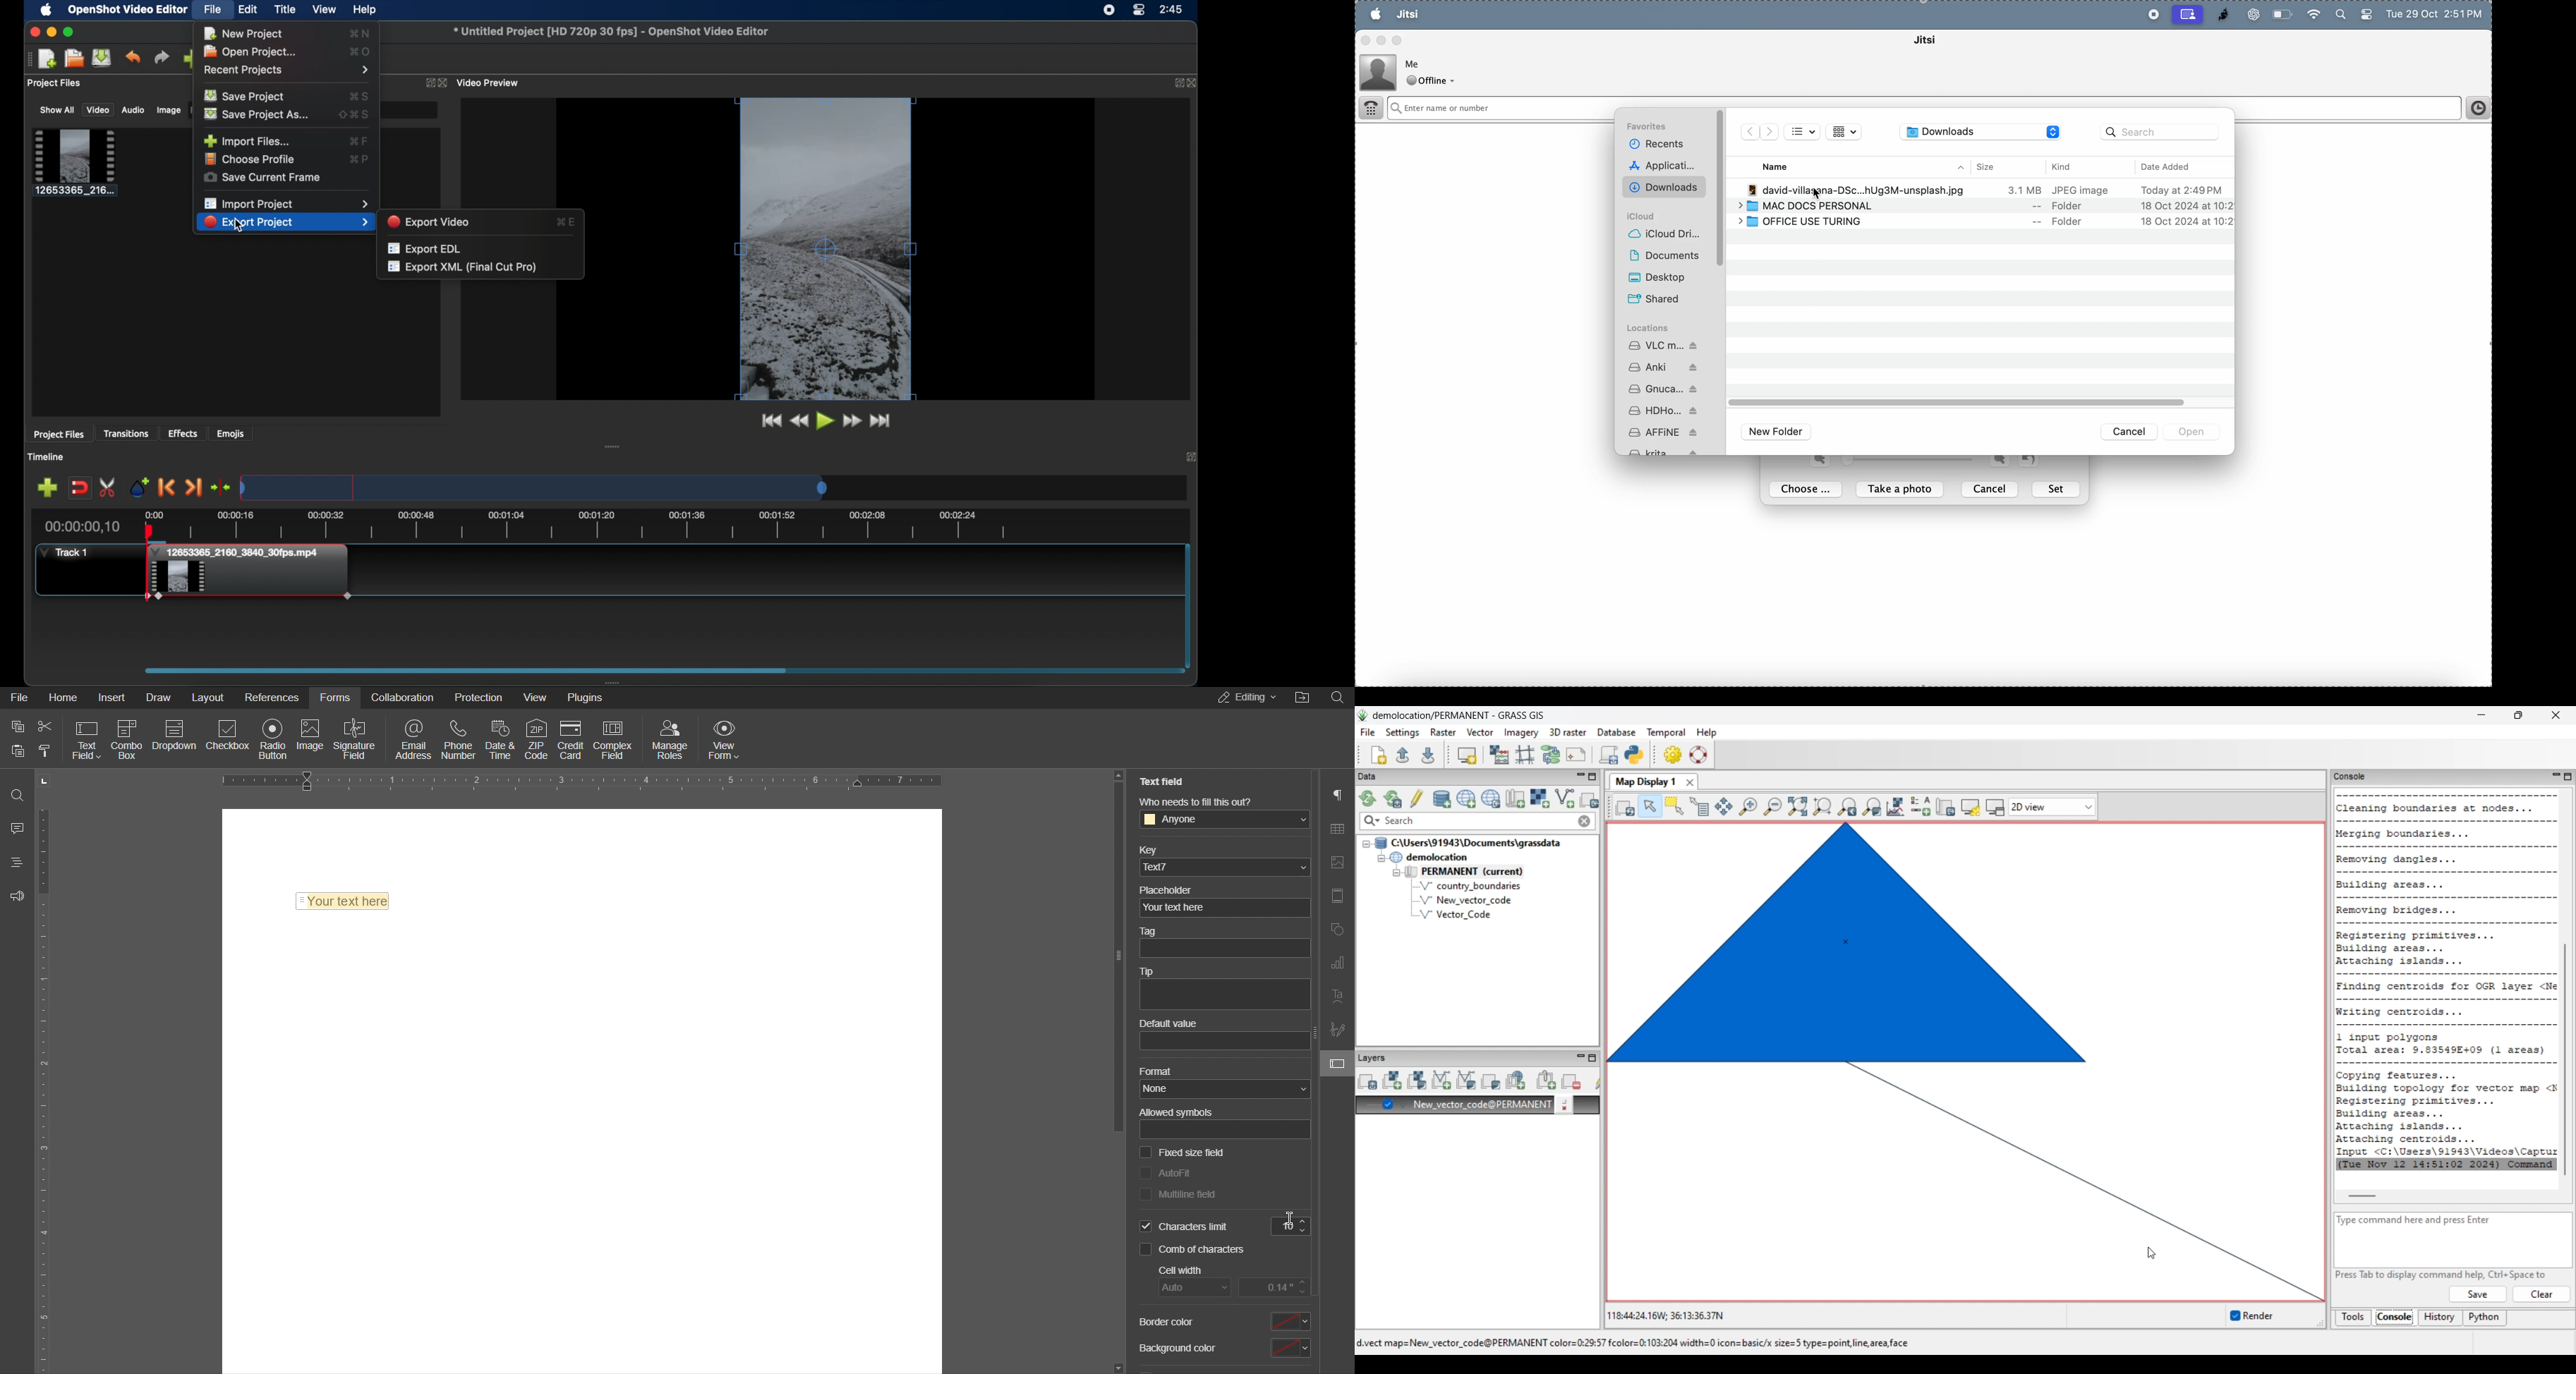 Image resolution: width=2576 pixels, height=1400 pixels. What do you see at coordinates (1843, 131) in the screenshot?
I see `view list` at bounding box center [1843, 131].